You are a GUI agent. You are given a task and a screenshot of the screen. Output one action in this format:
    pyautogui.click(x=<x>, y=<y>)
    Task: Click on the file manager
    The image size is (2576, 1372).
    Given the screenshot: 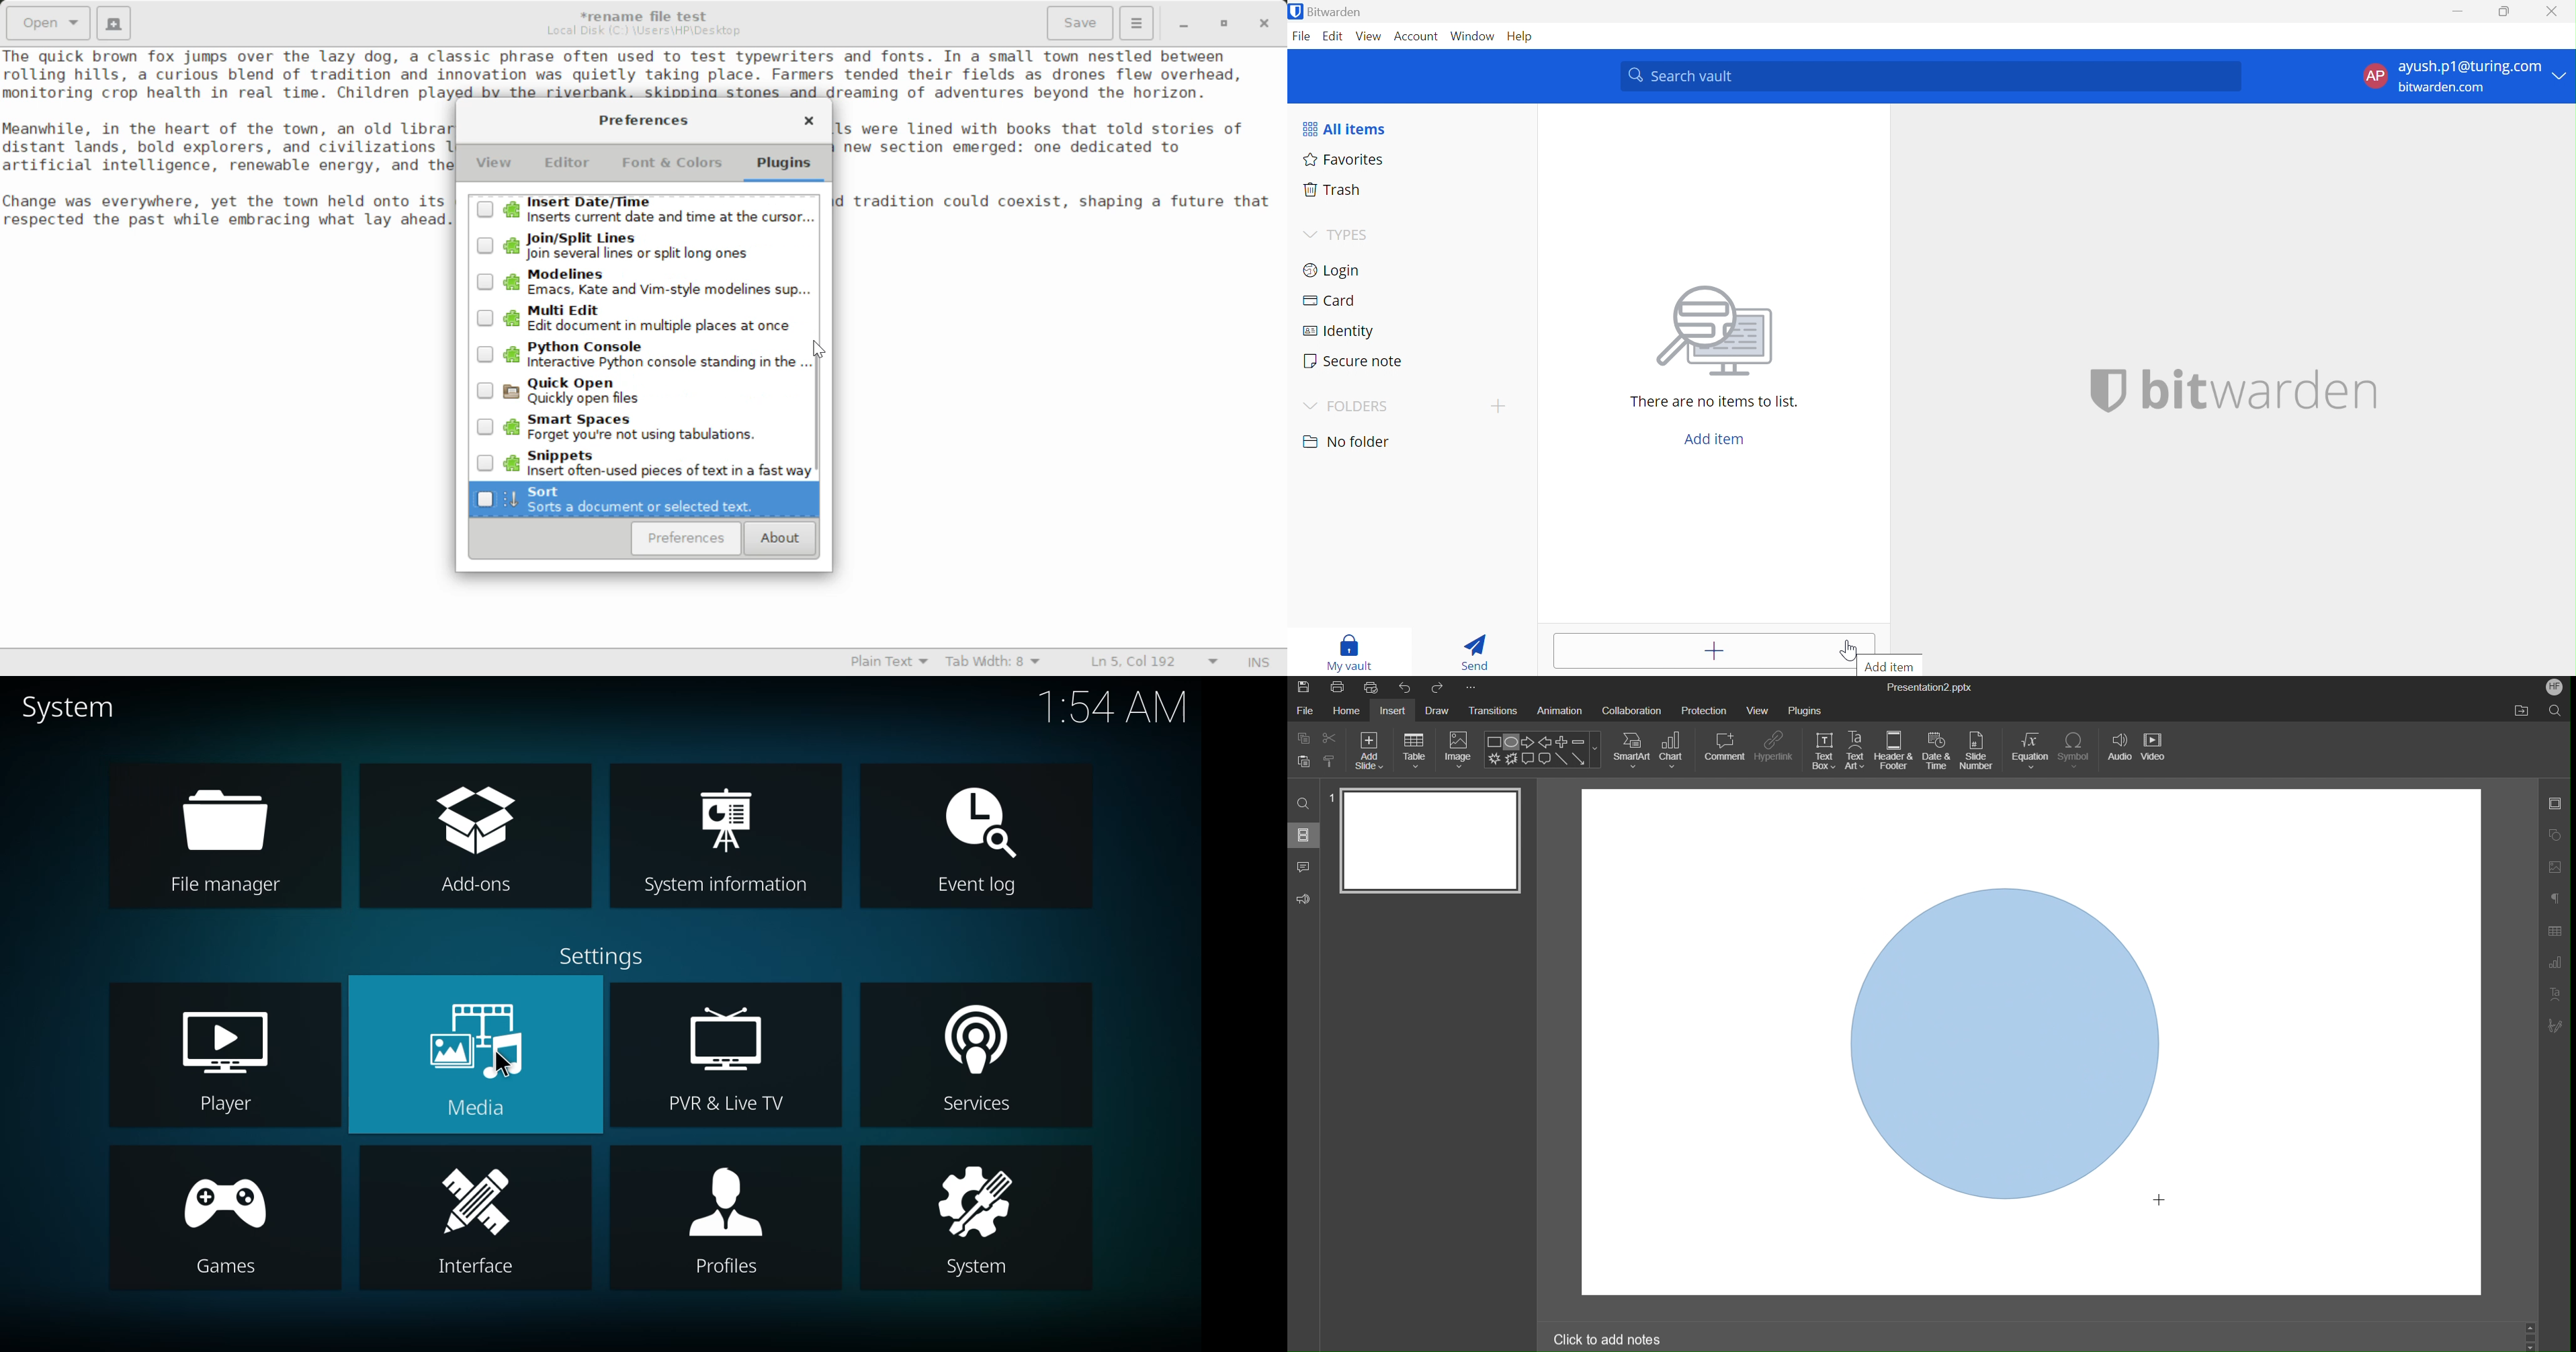 What is the action you would take?
    pyautogui.click(x=231, y=836)
    